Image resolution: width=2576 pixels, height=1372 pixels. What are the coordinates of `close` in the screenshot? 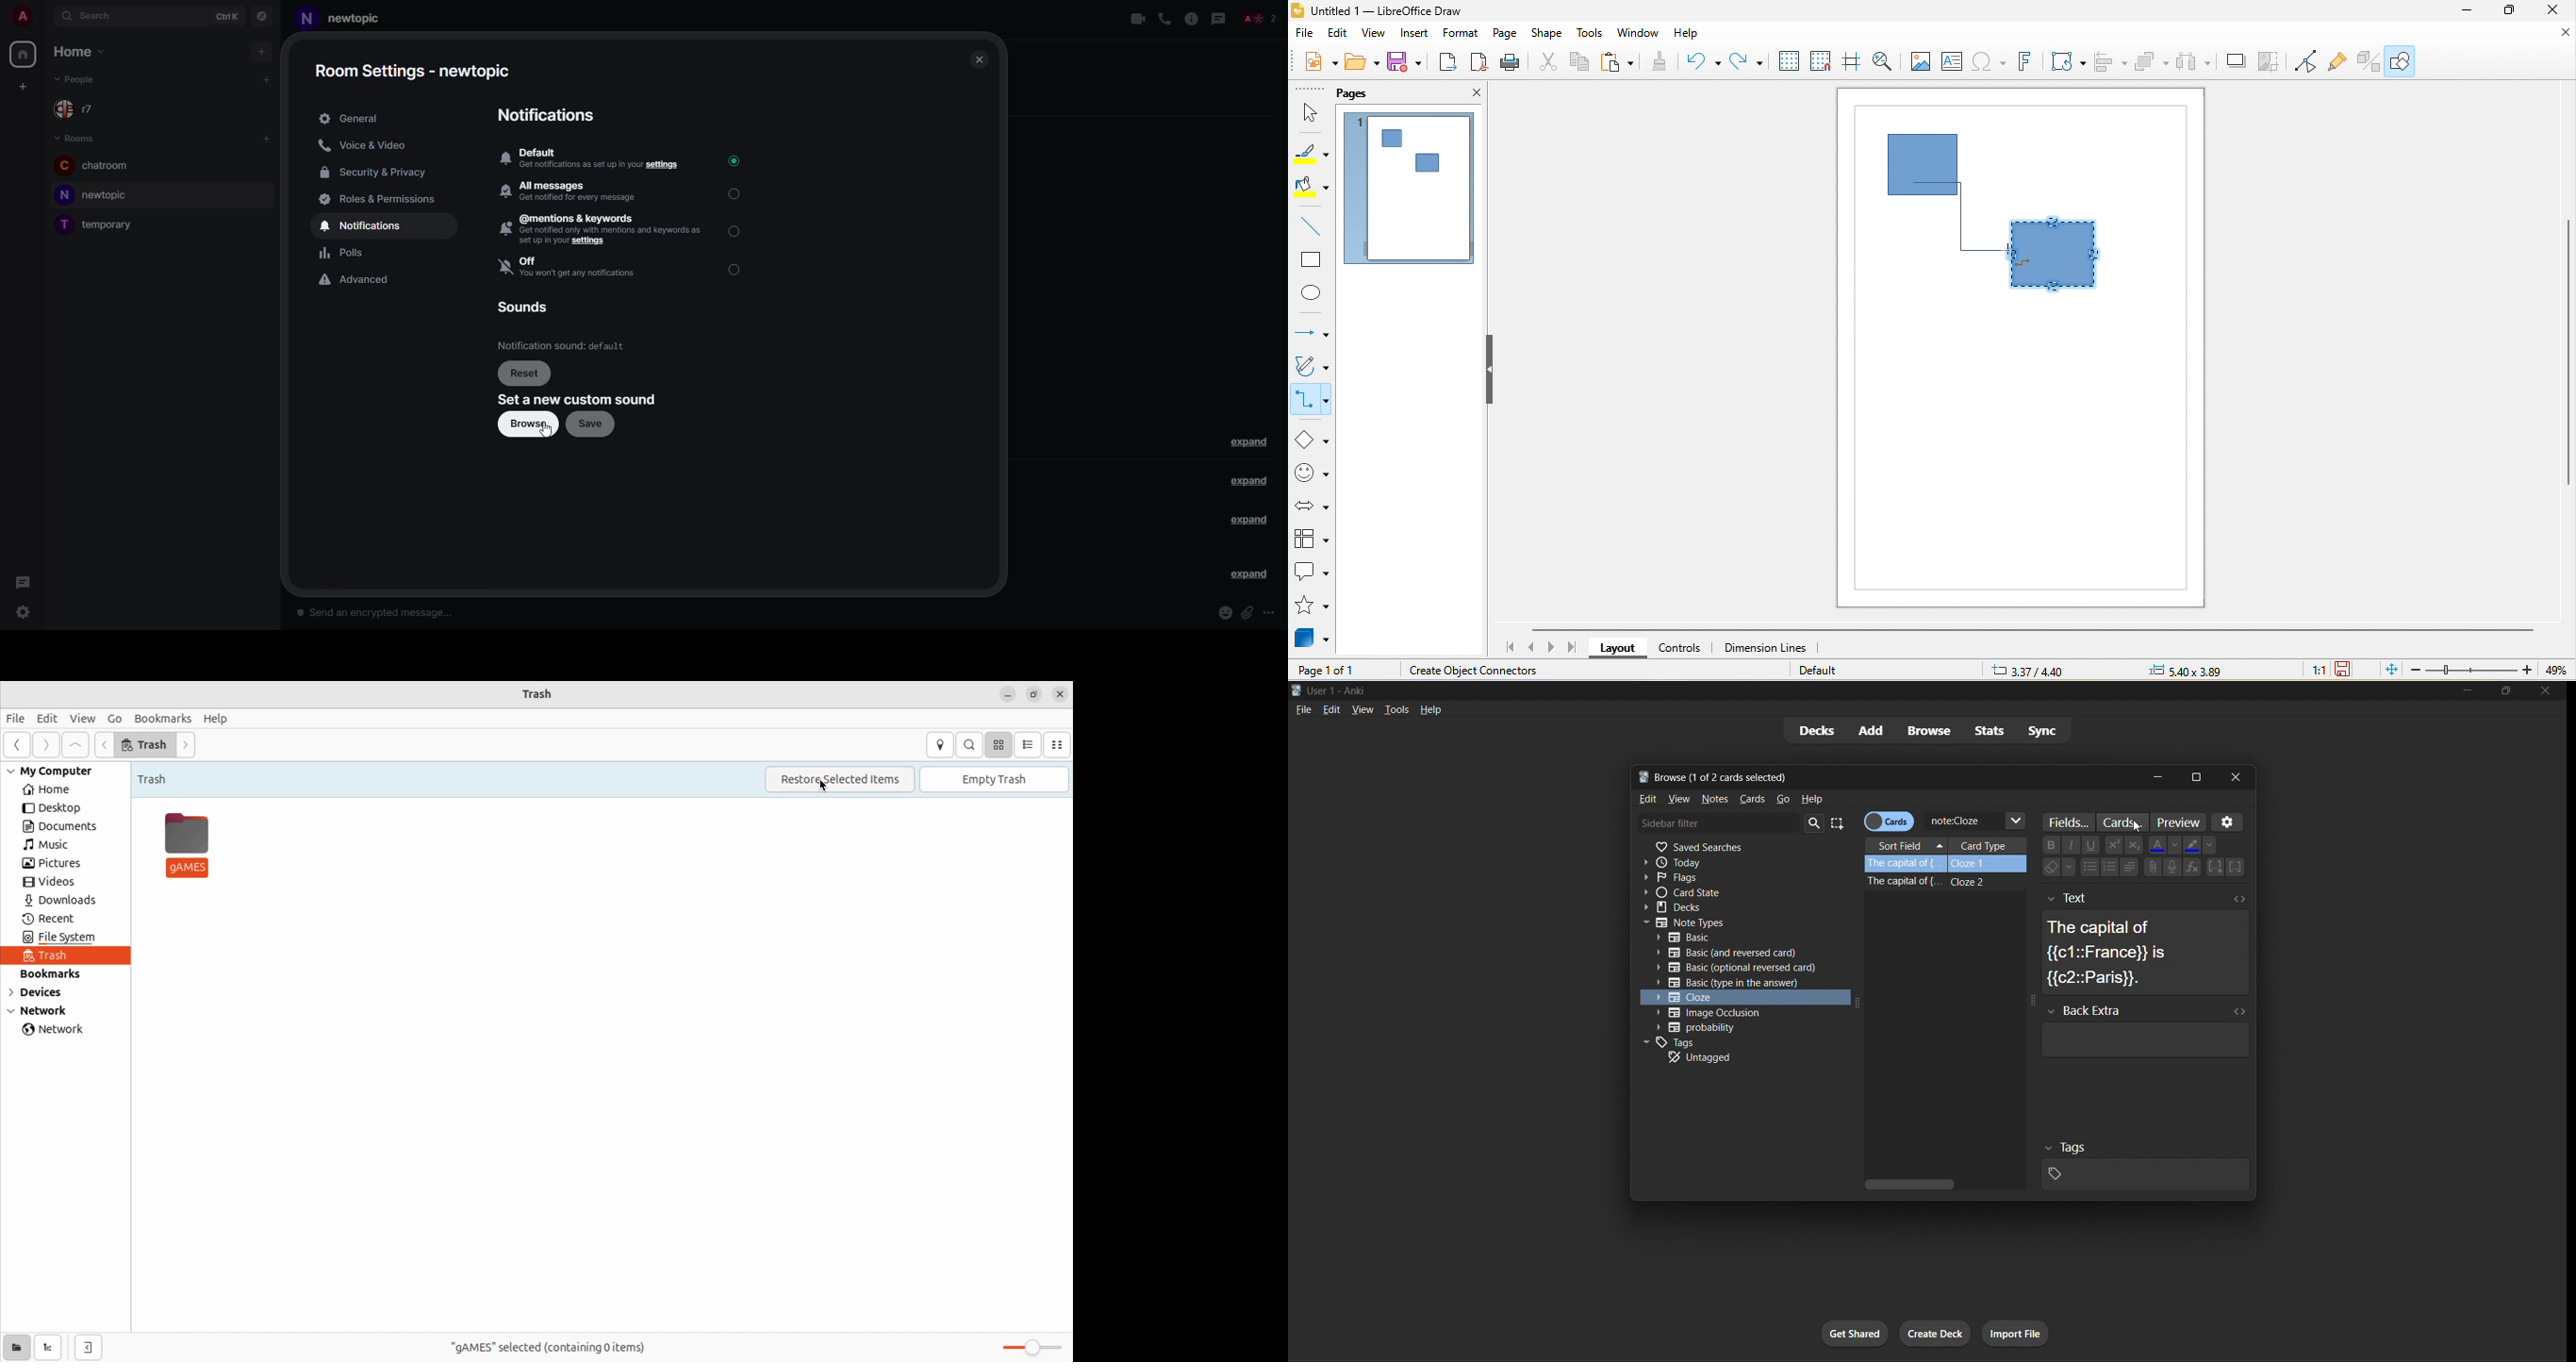 It's located at (2553, 9).